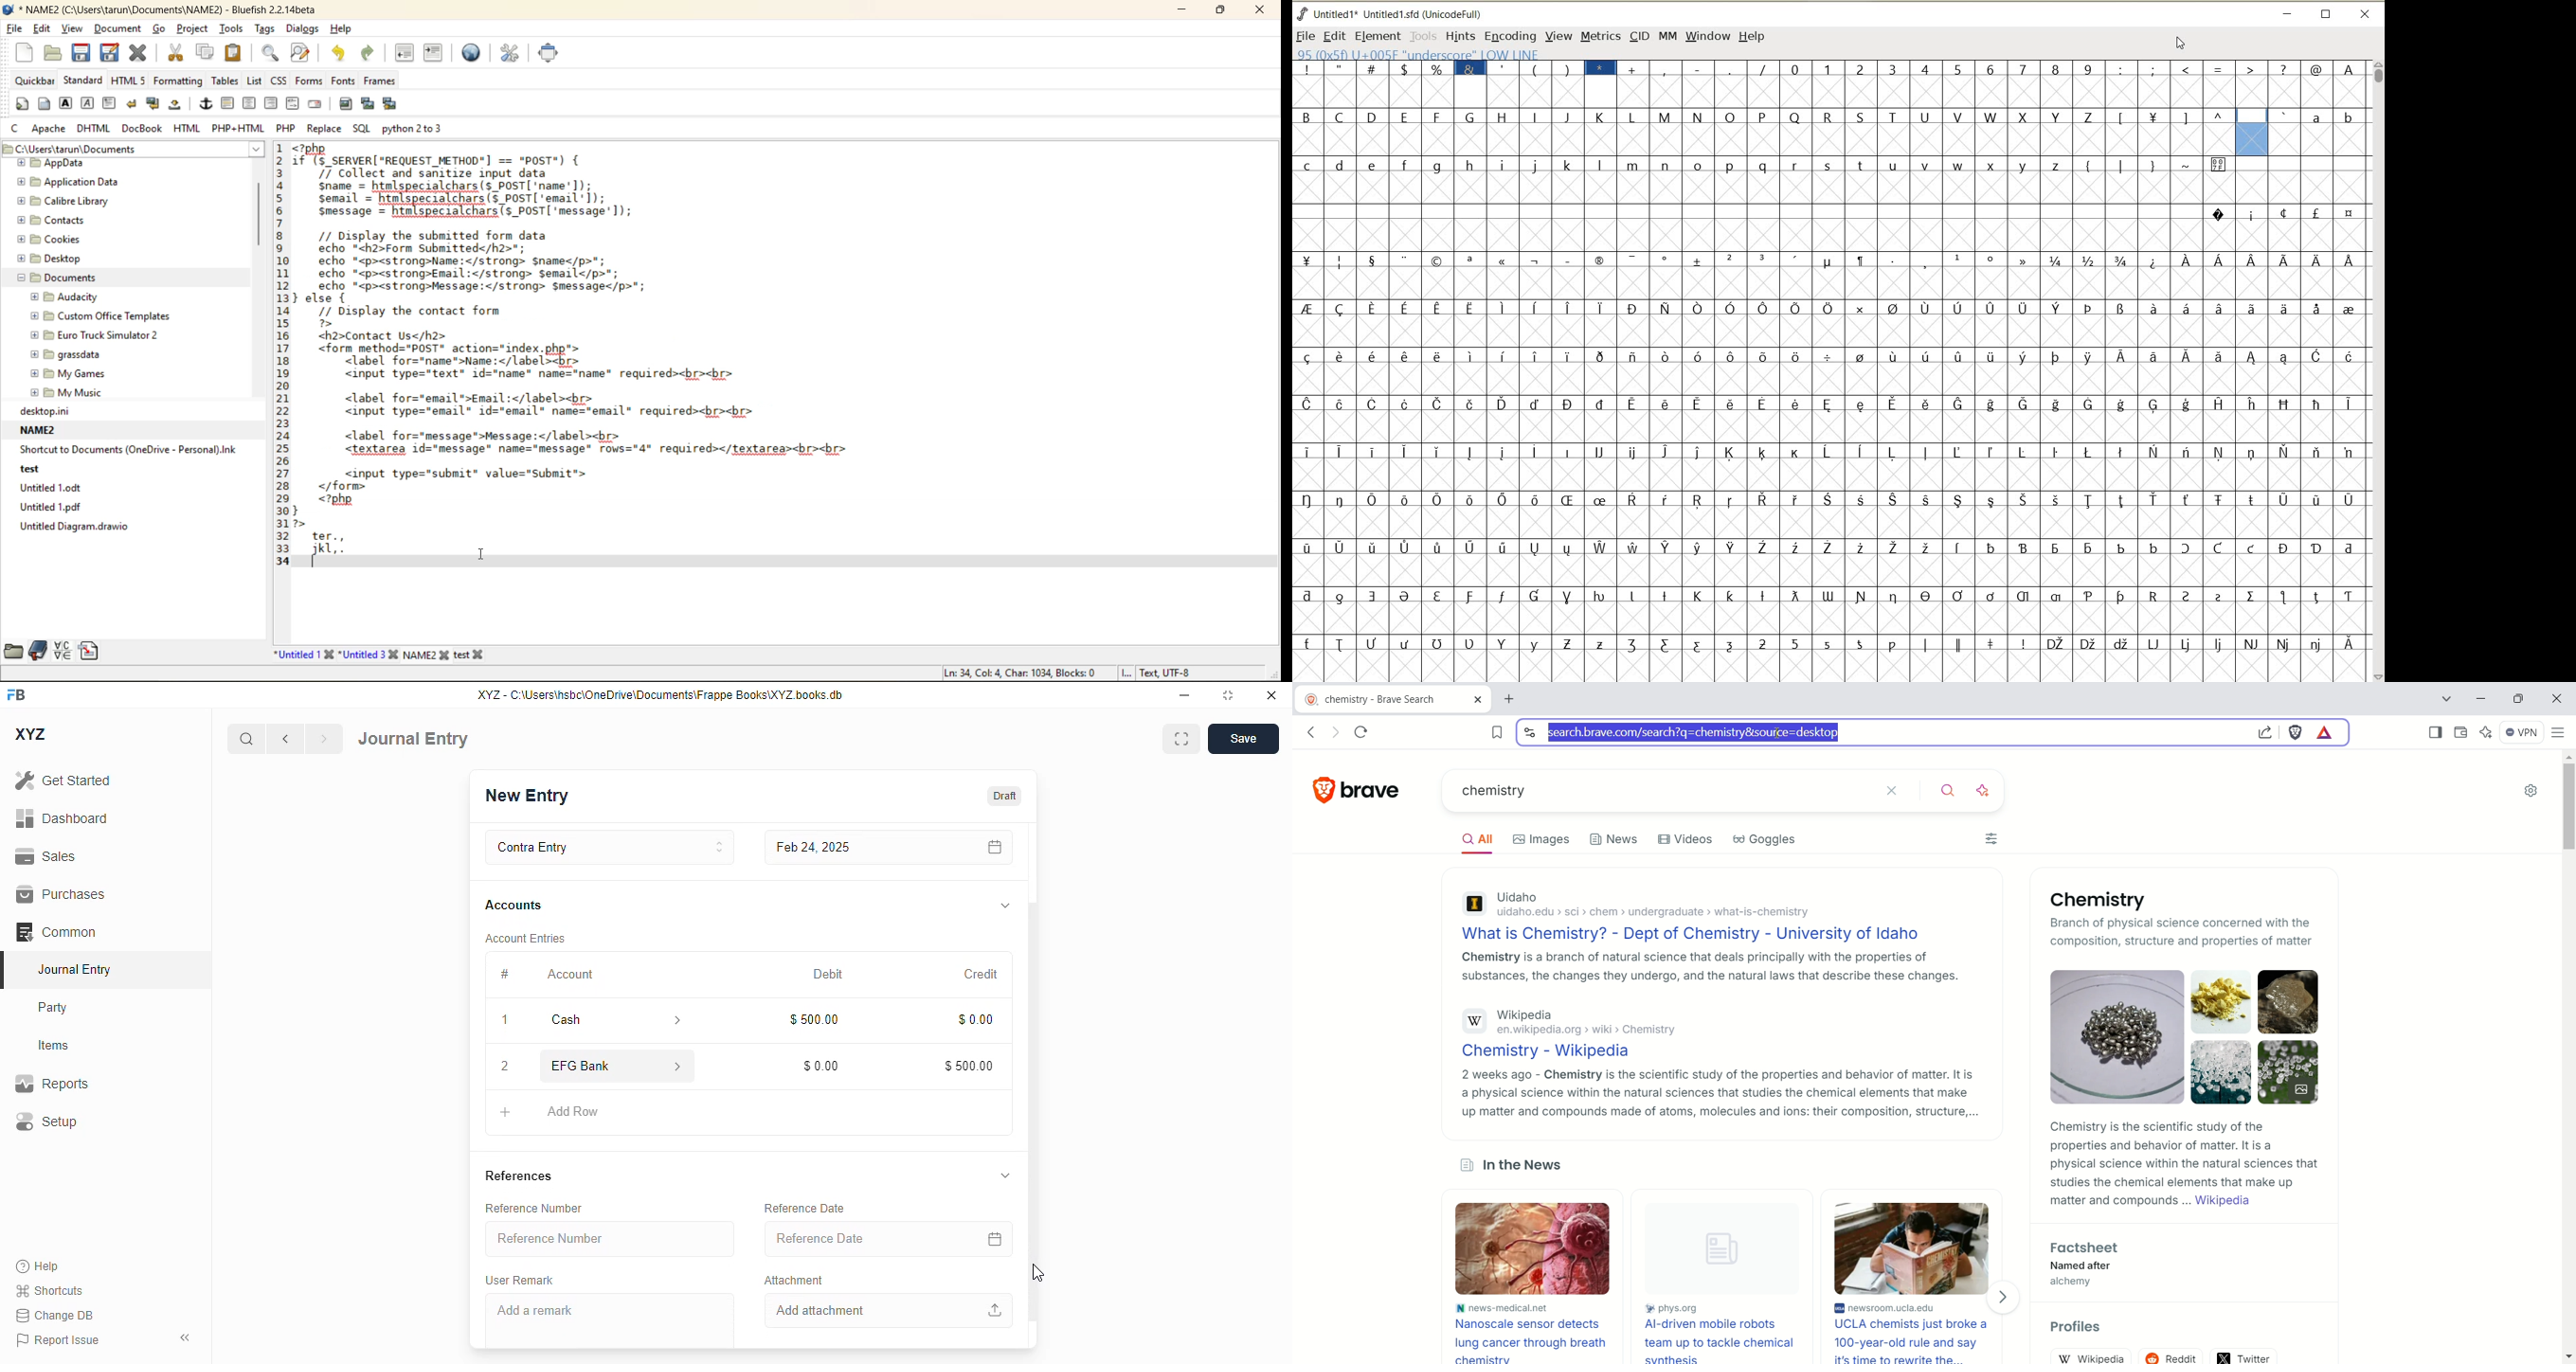 This screenshot has width=2576, height=1372. What do you see at coordinates (2523, 733) in the screenshot?
I see `VPN` at bounding box center [2523, 733].